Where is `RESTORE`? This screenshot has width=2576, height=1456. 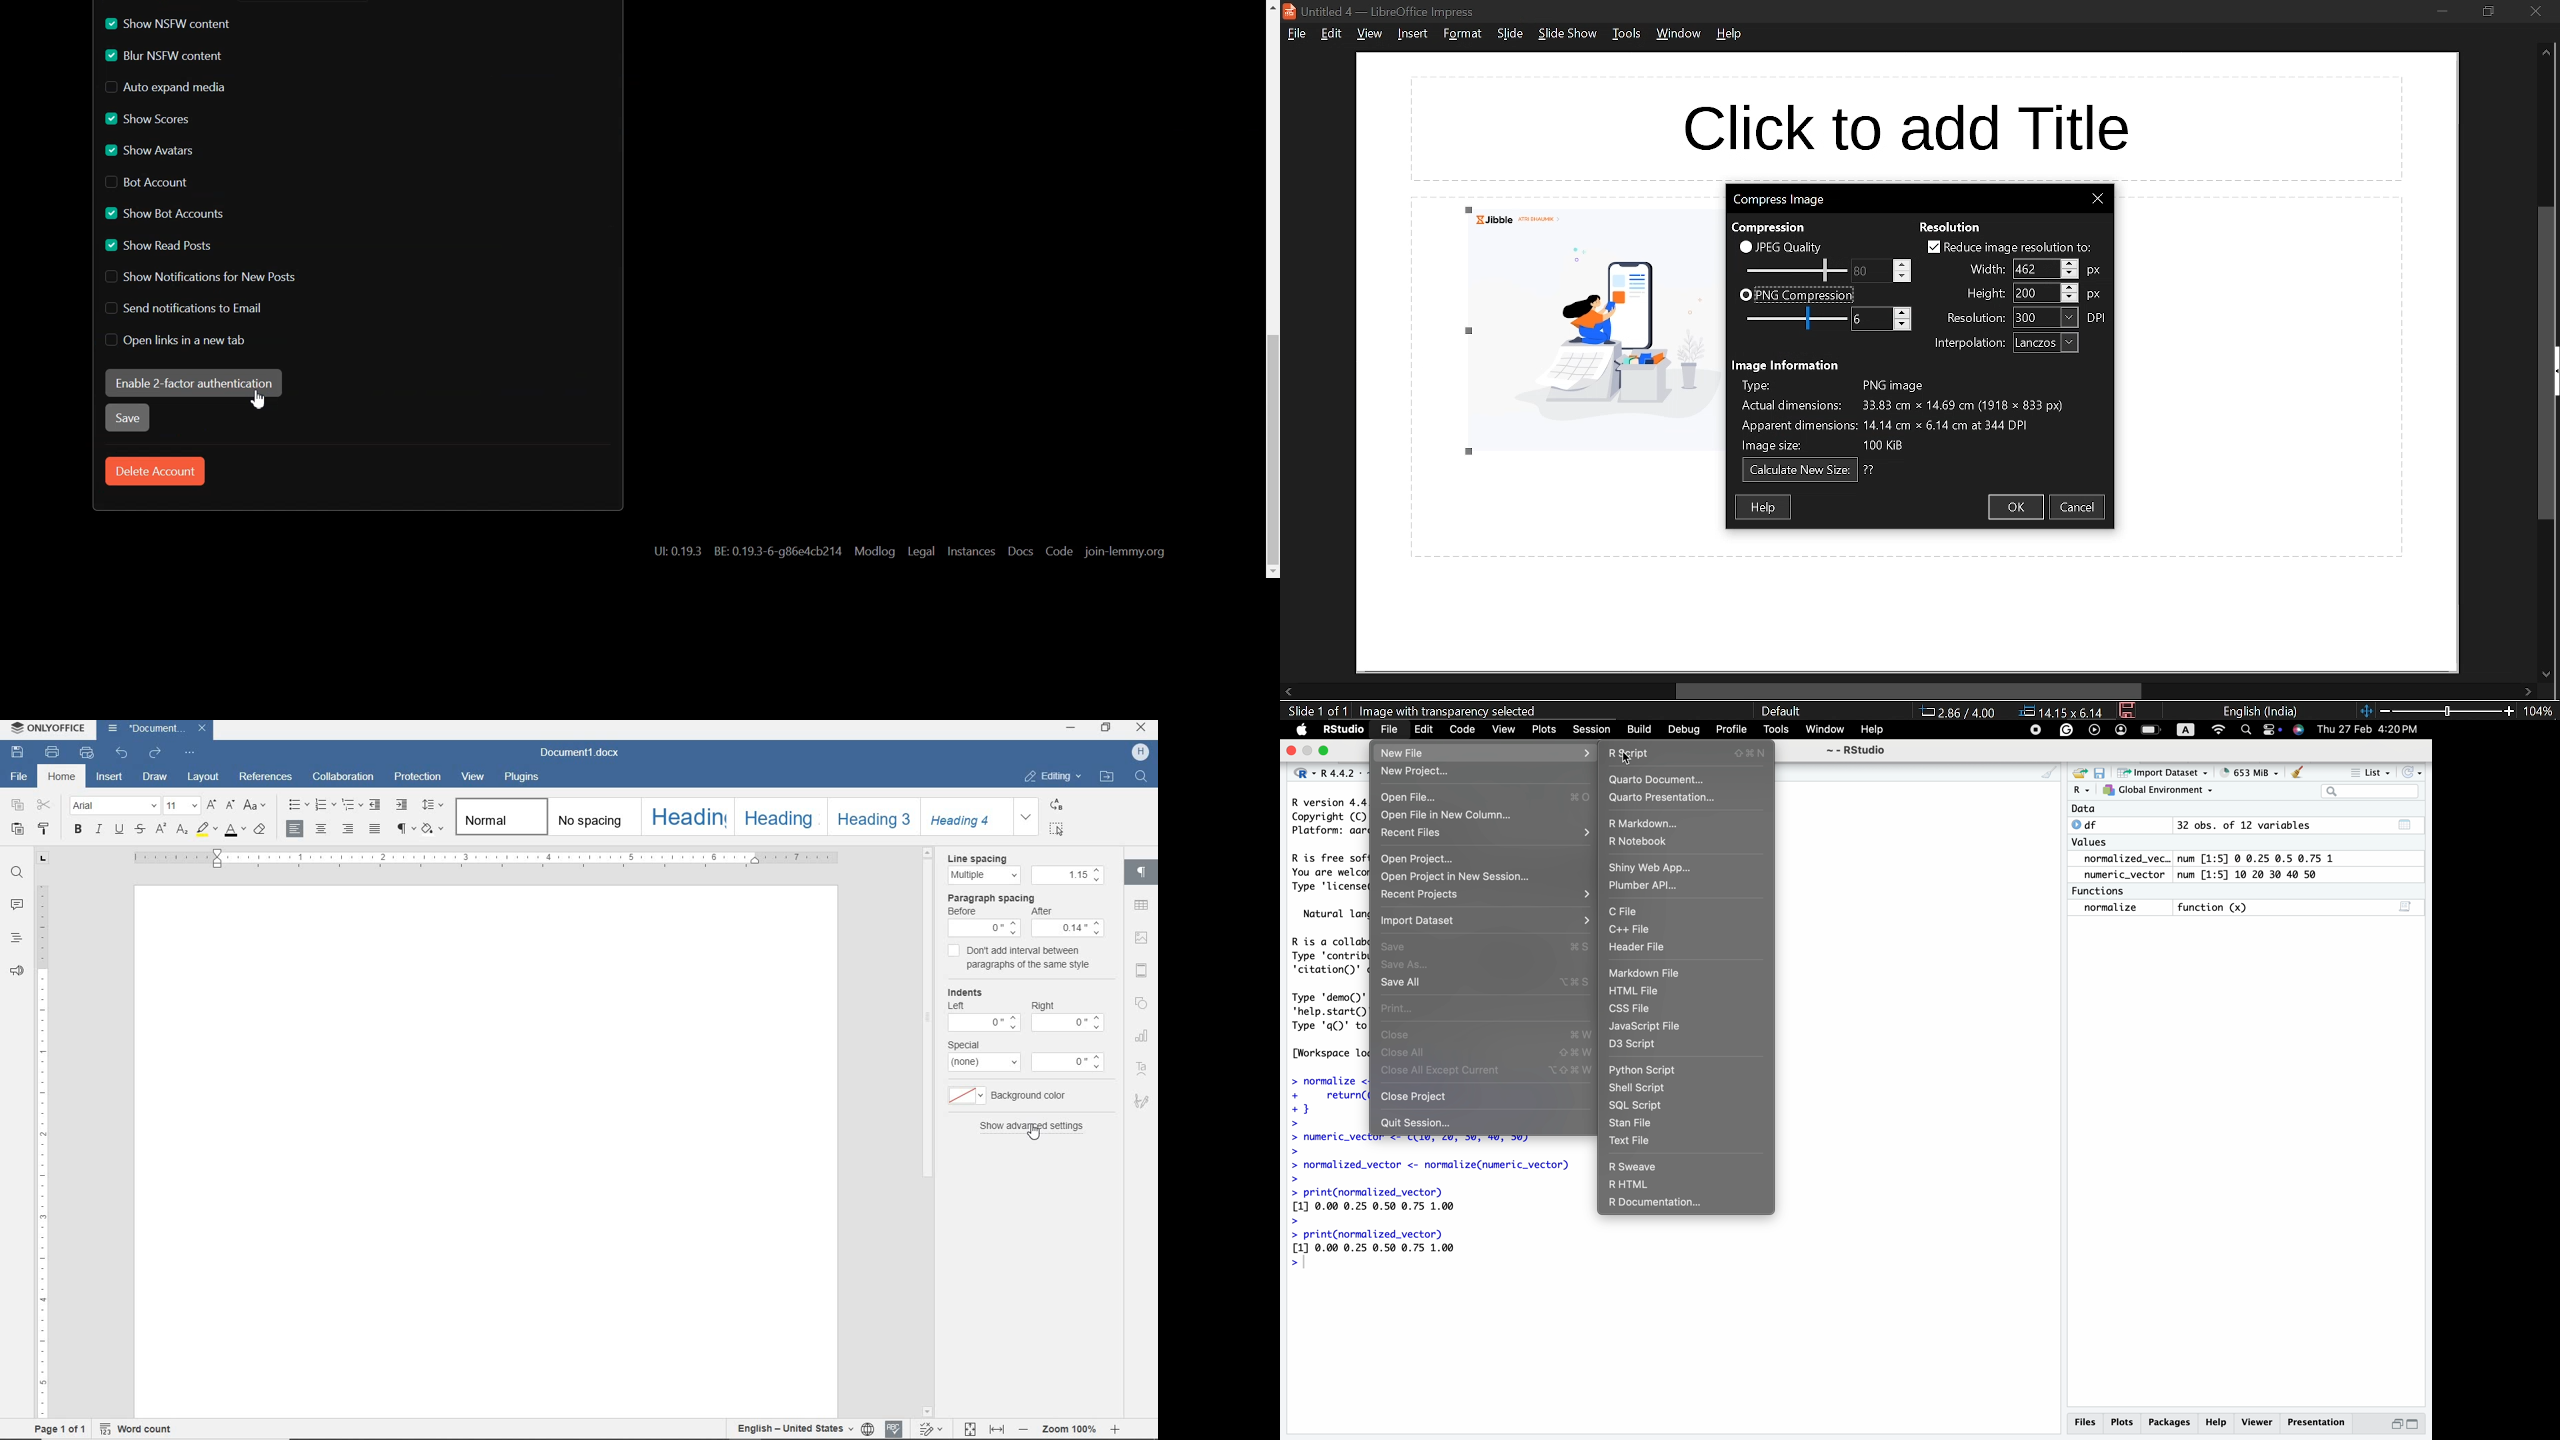
RESTORE is located at coordinates (1108, 729).